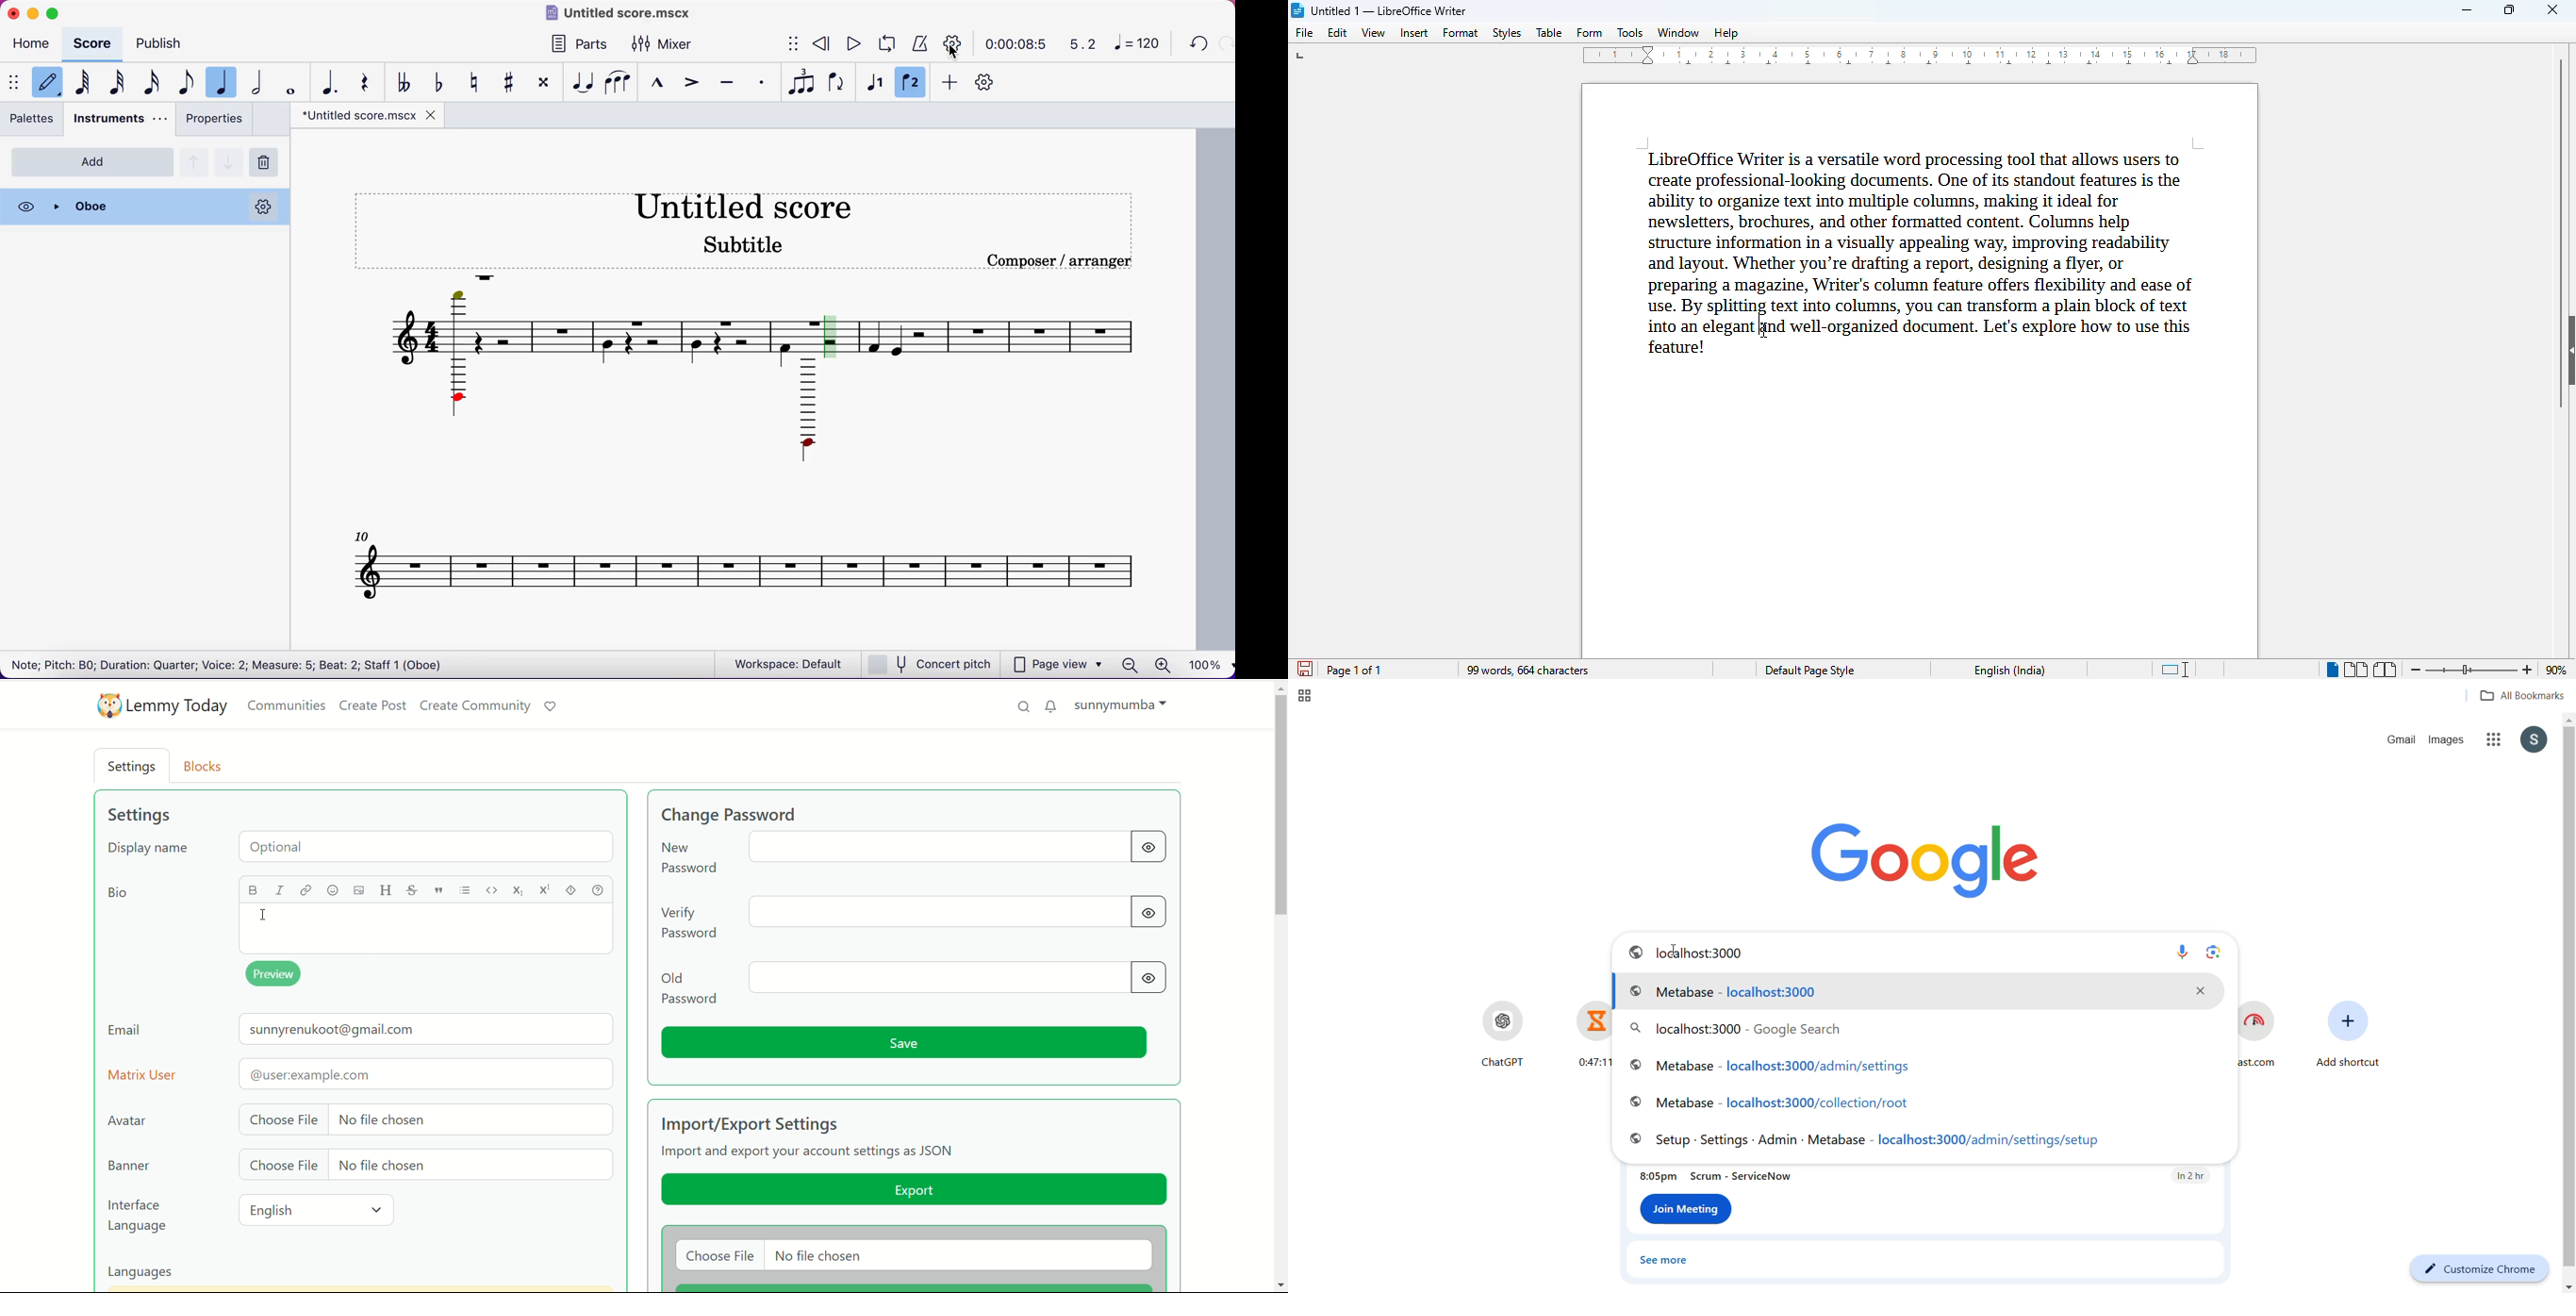  Describe the element at coordinates (45, 83) in the screenshot. I see `default` at that location.